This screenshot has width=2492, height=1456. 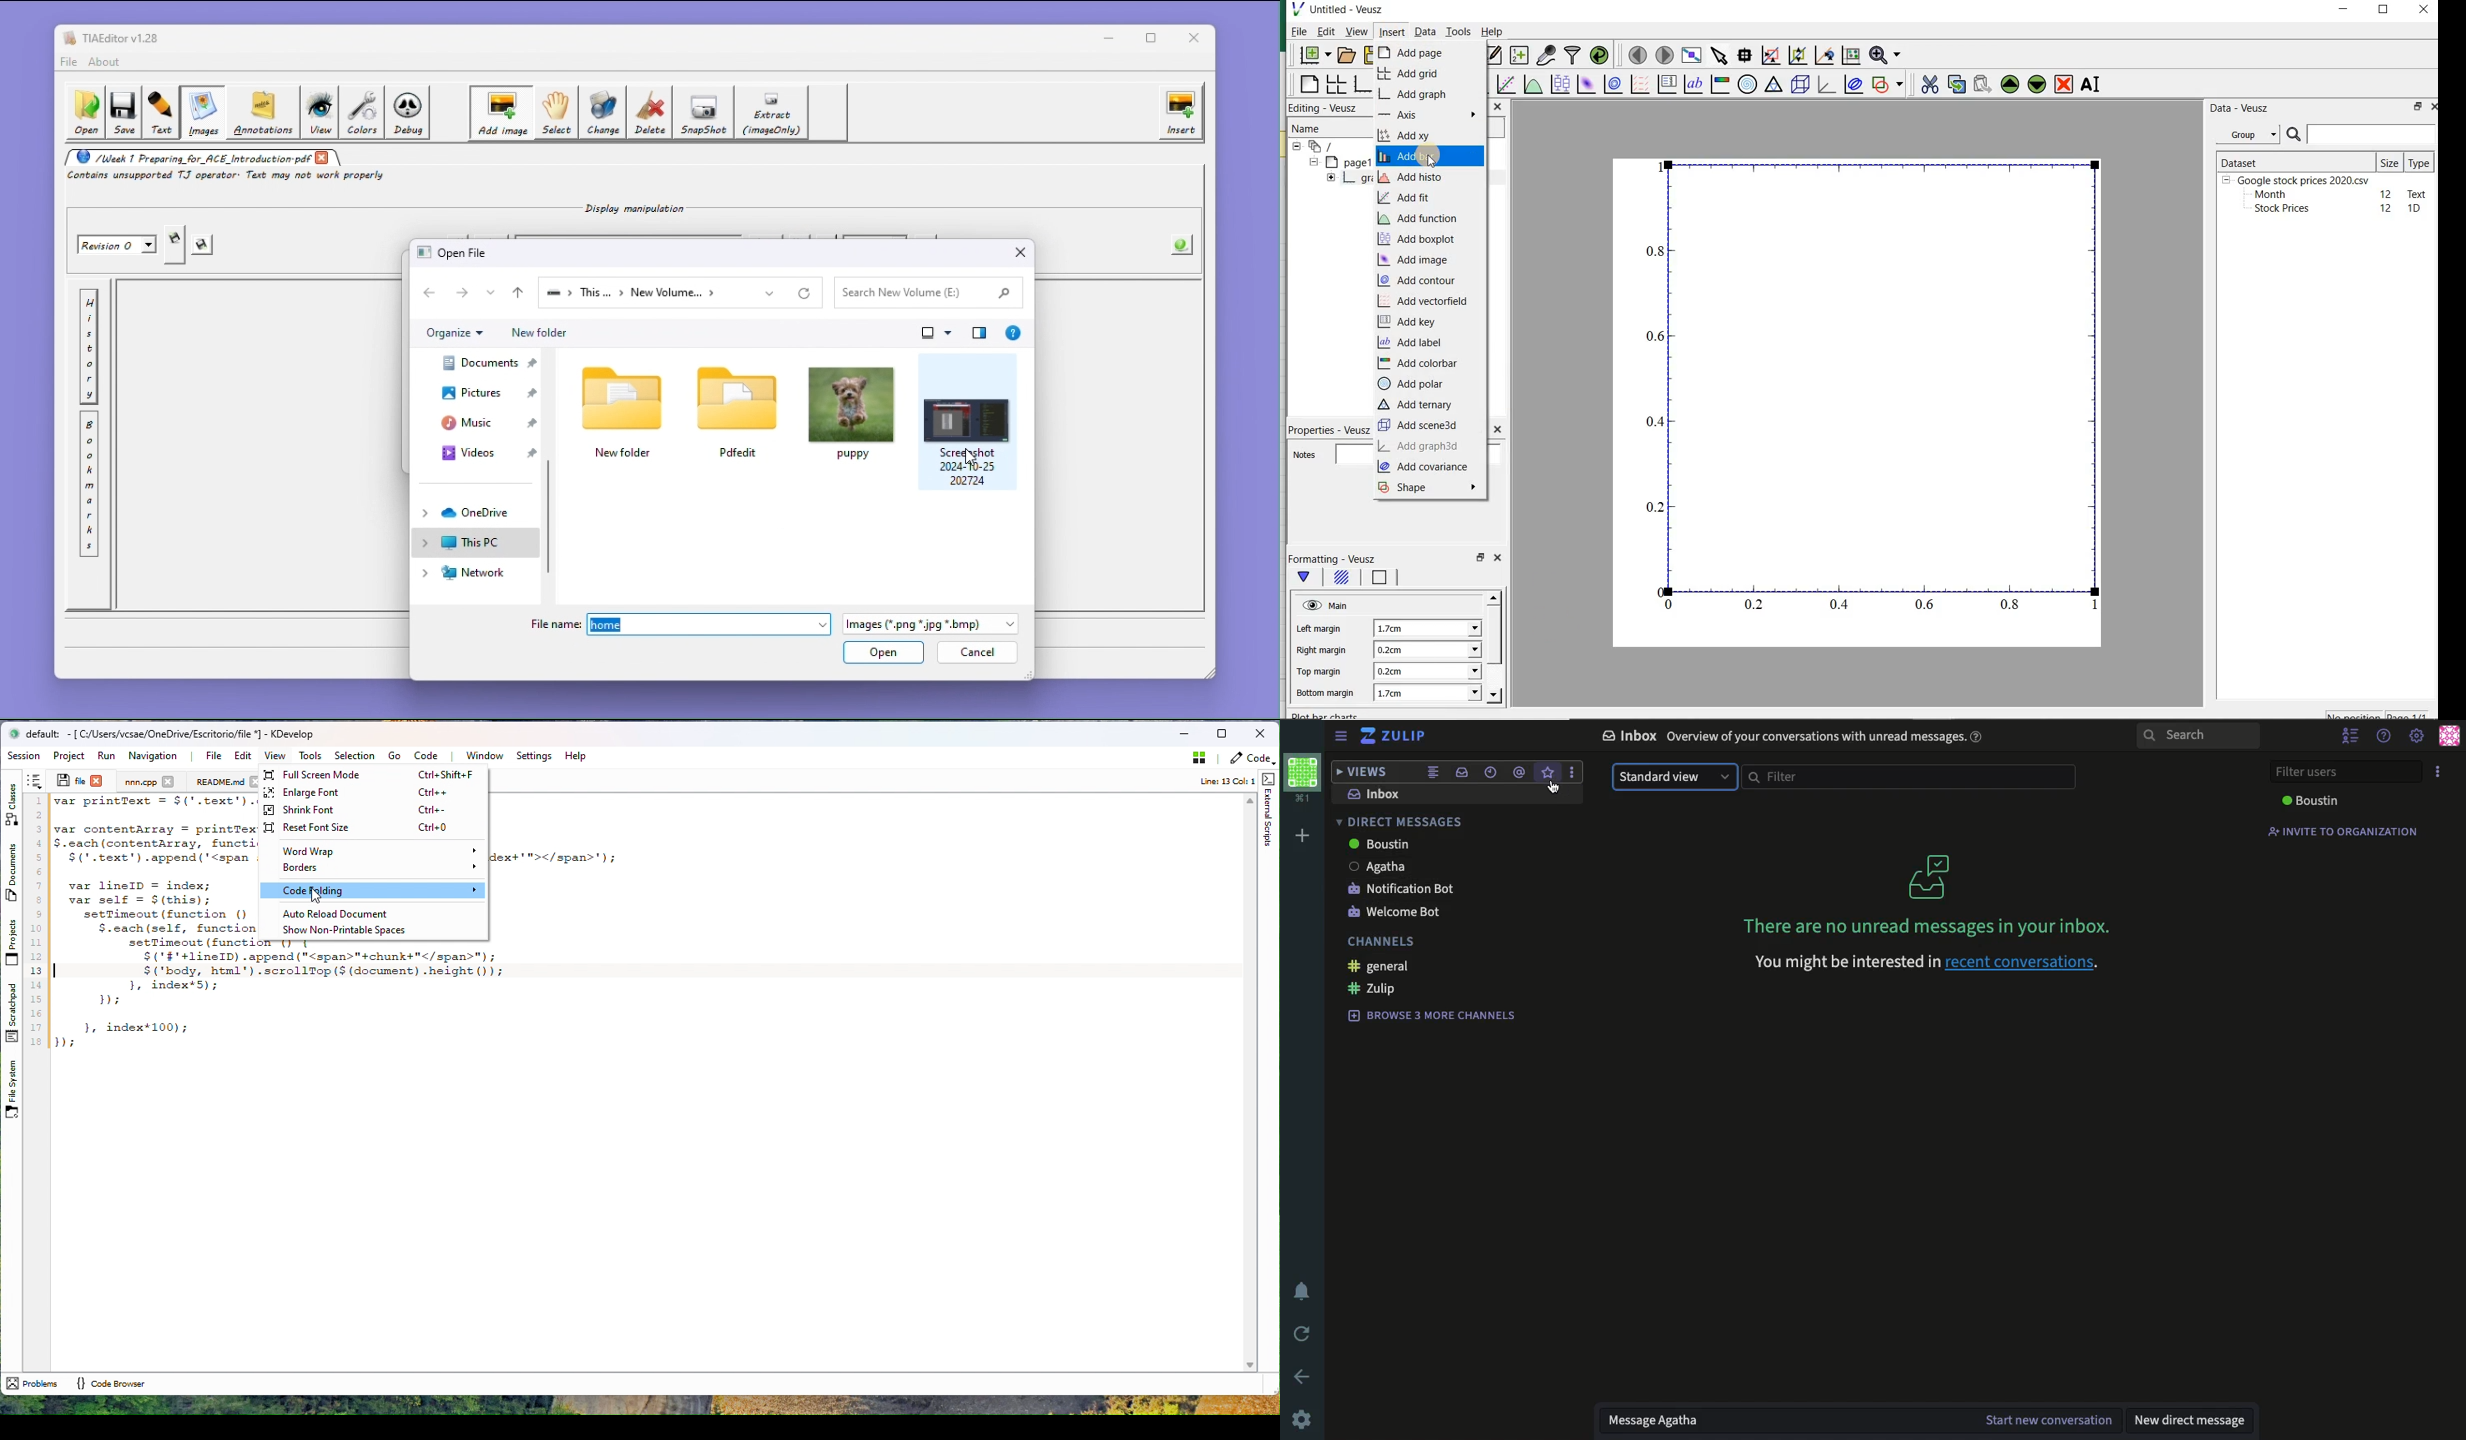 I want to click on welcome bot, so click(x=1391, y=914).